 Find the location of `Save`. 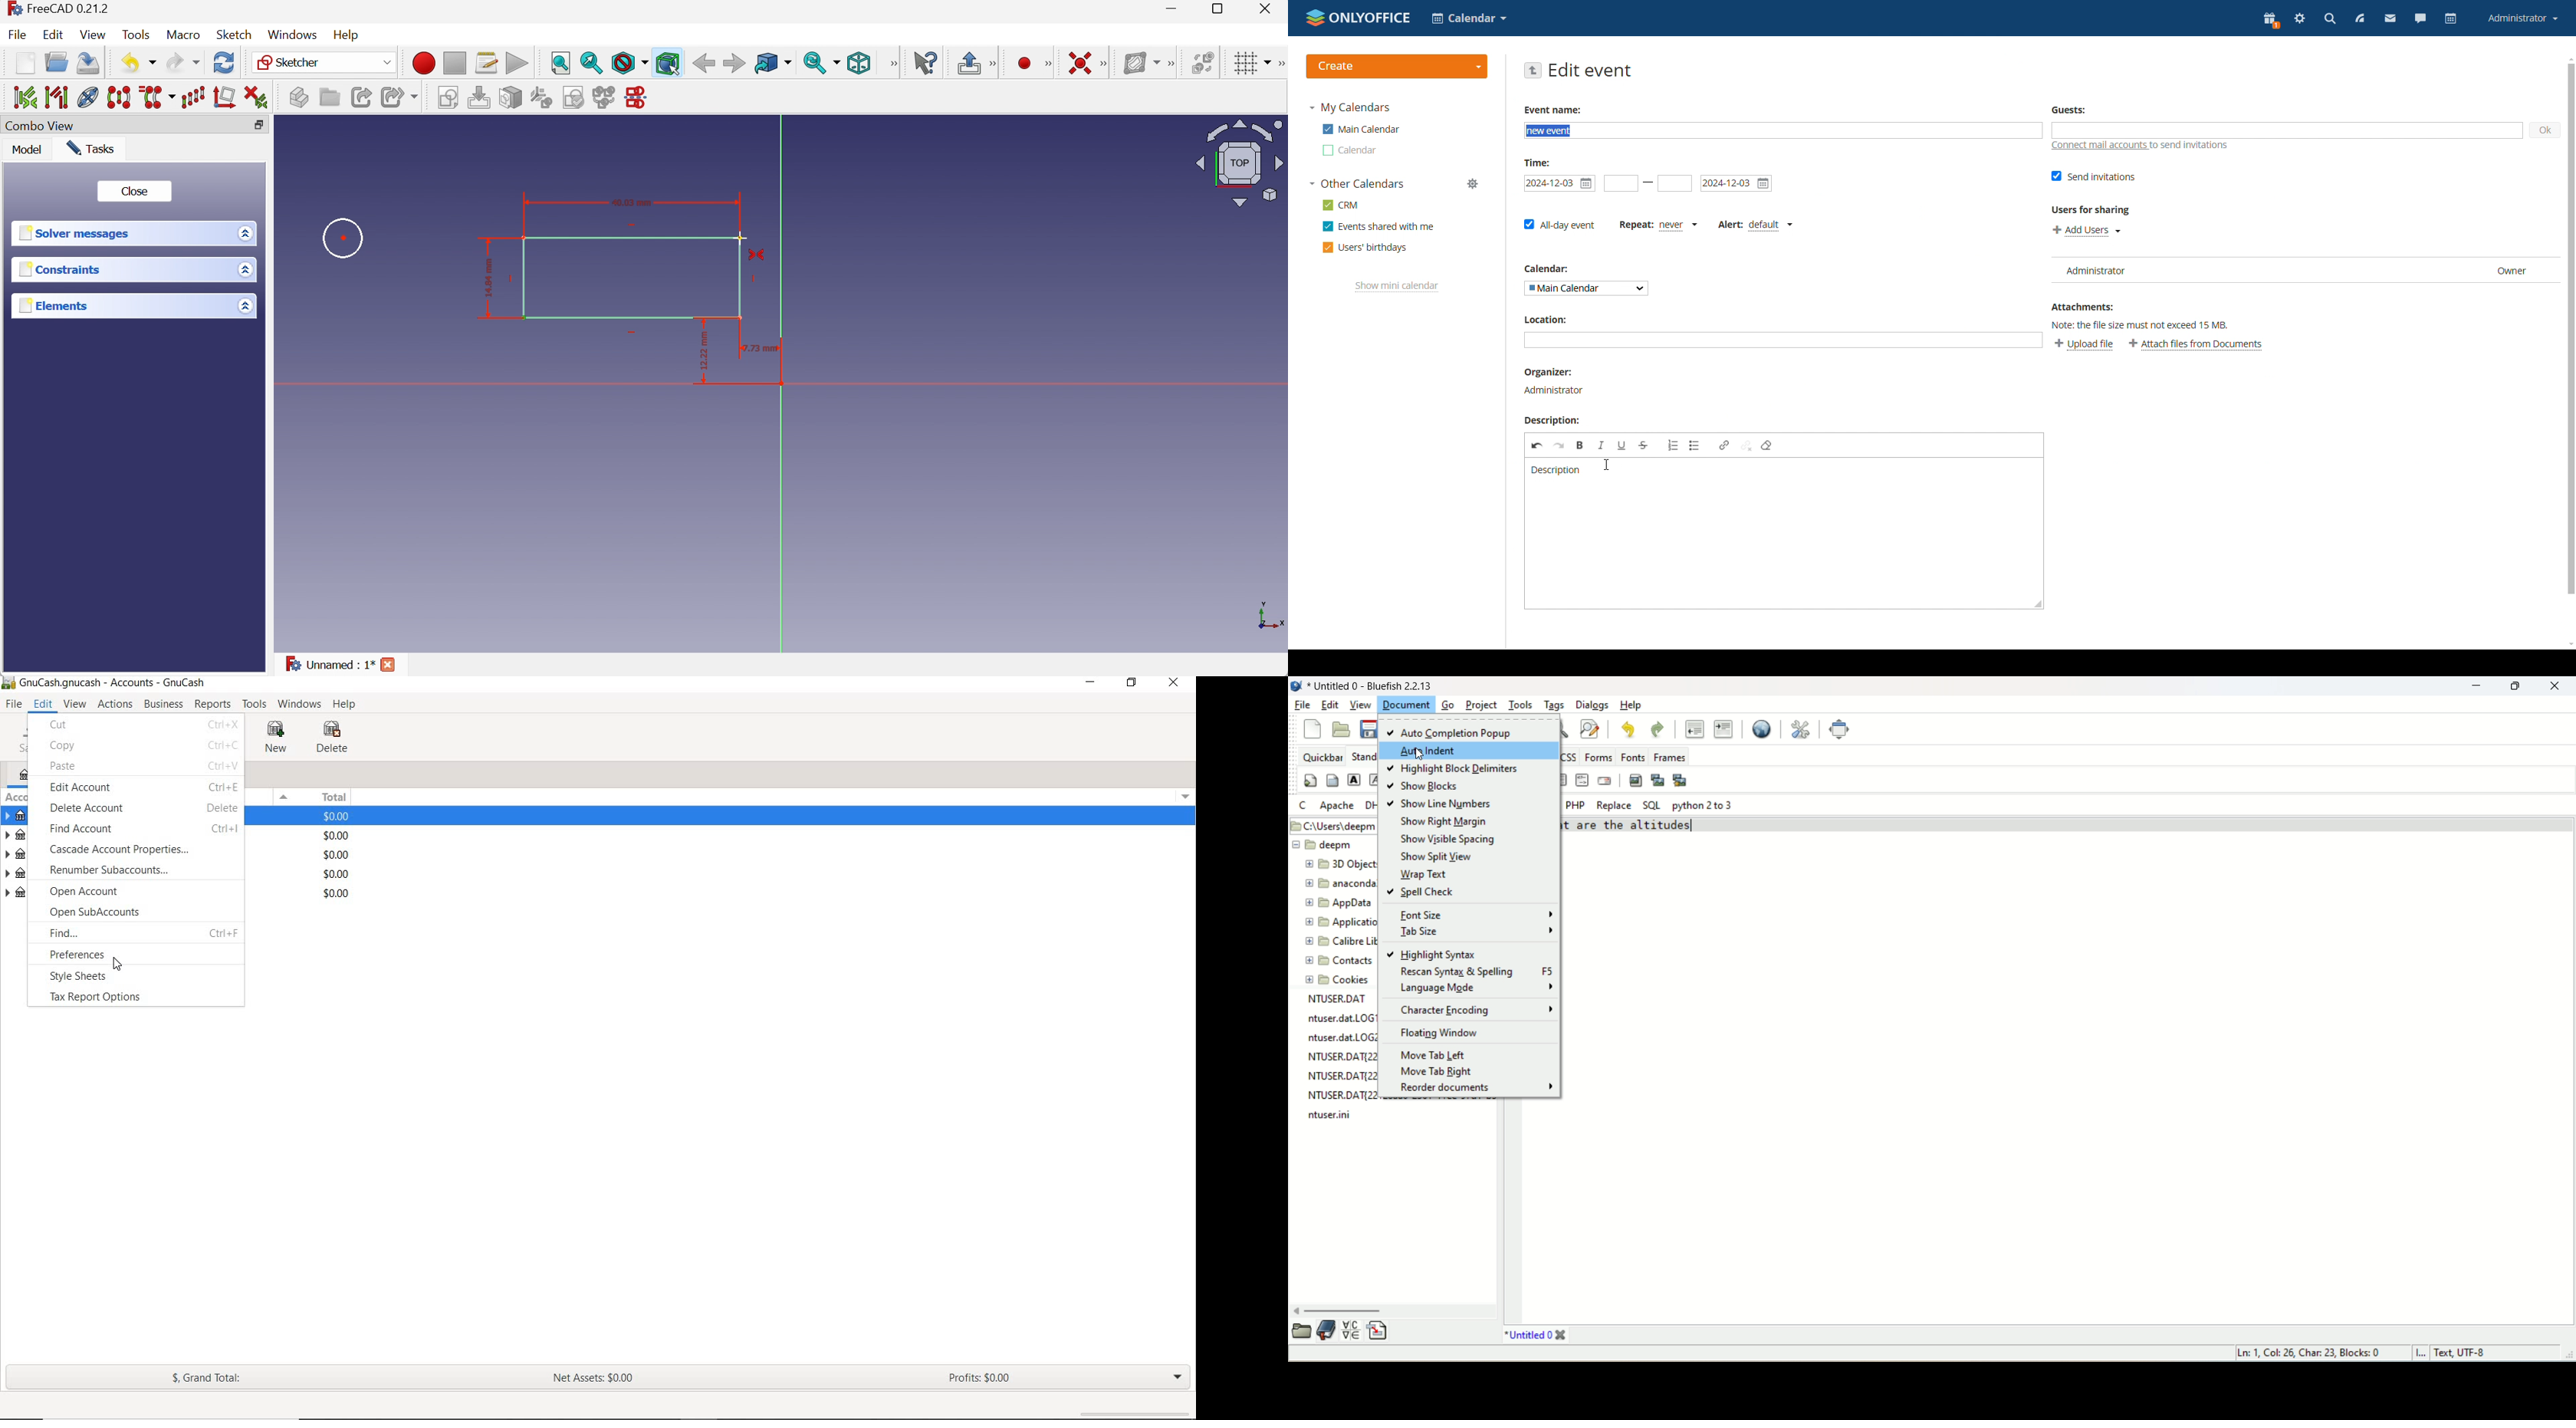

Save is located at coordinates (87, 64).